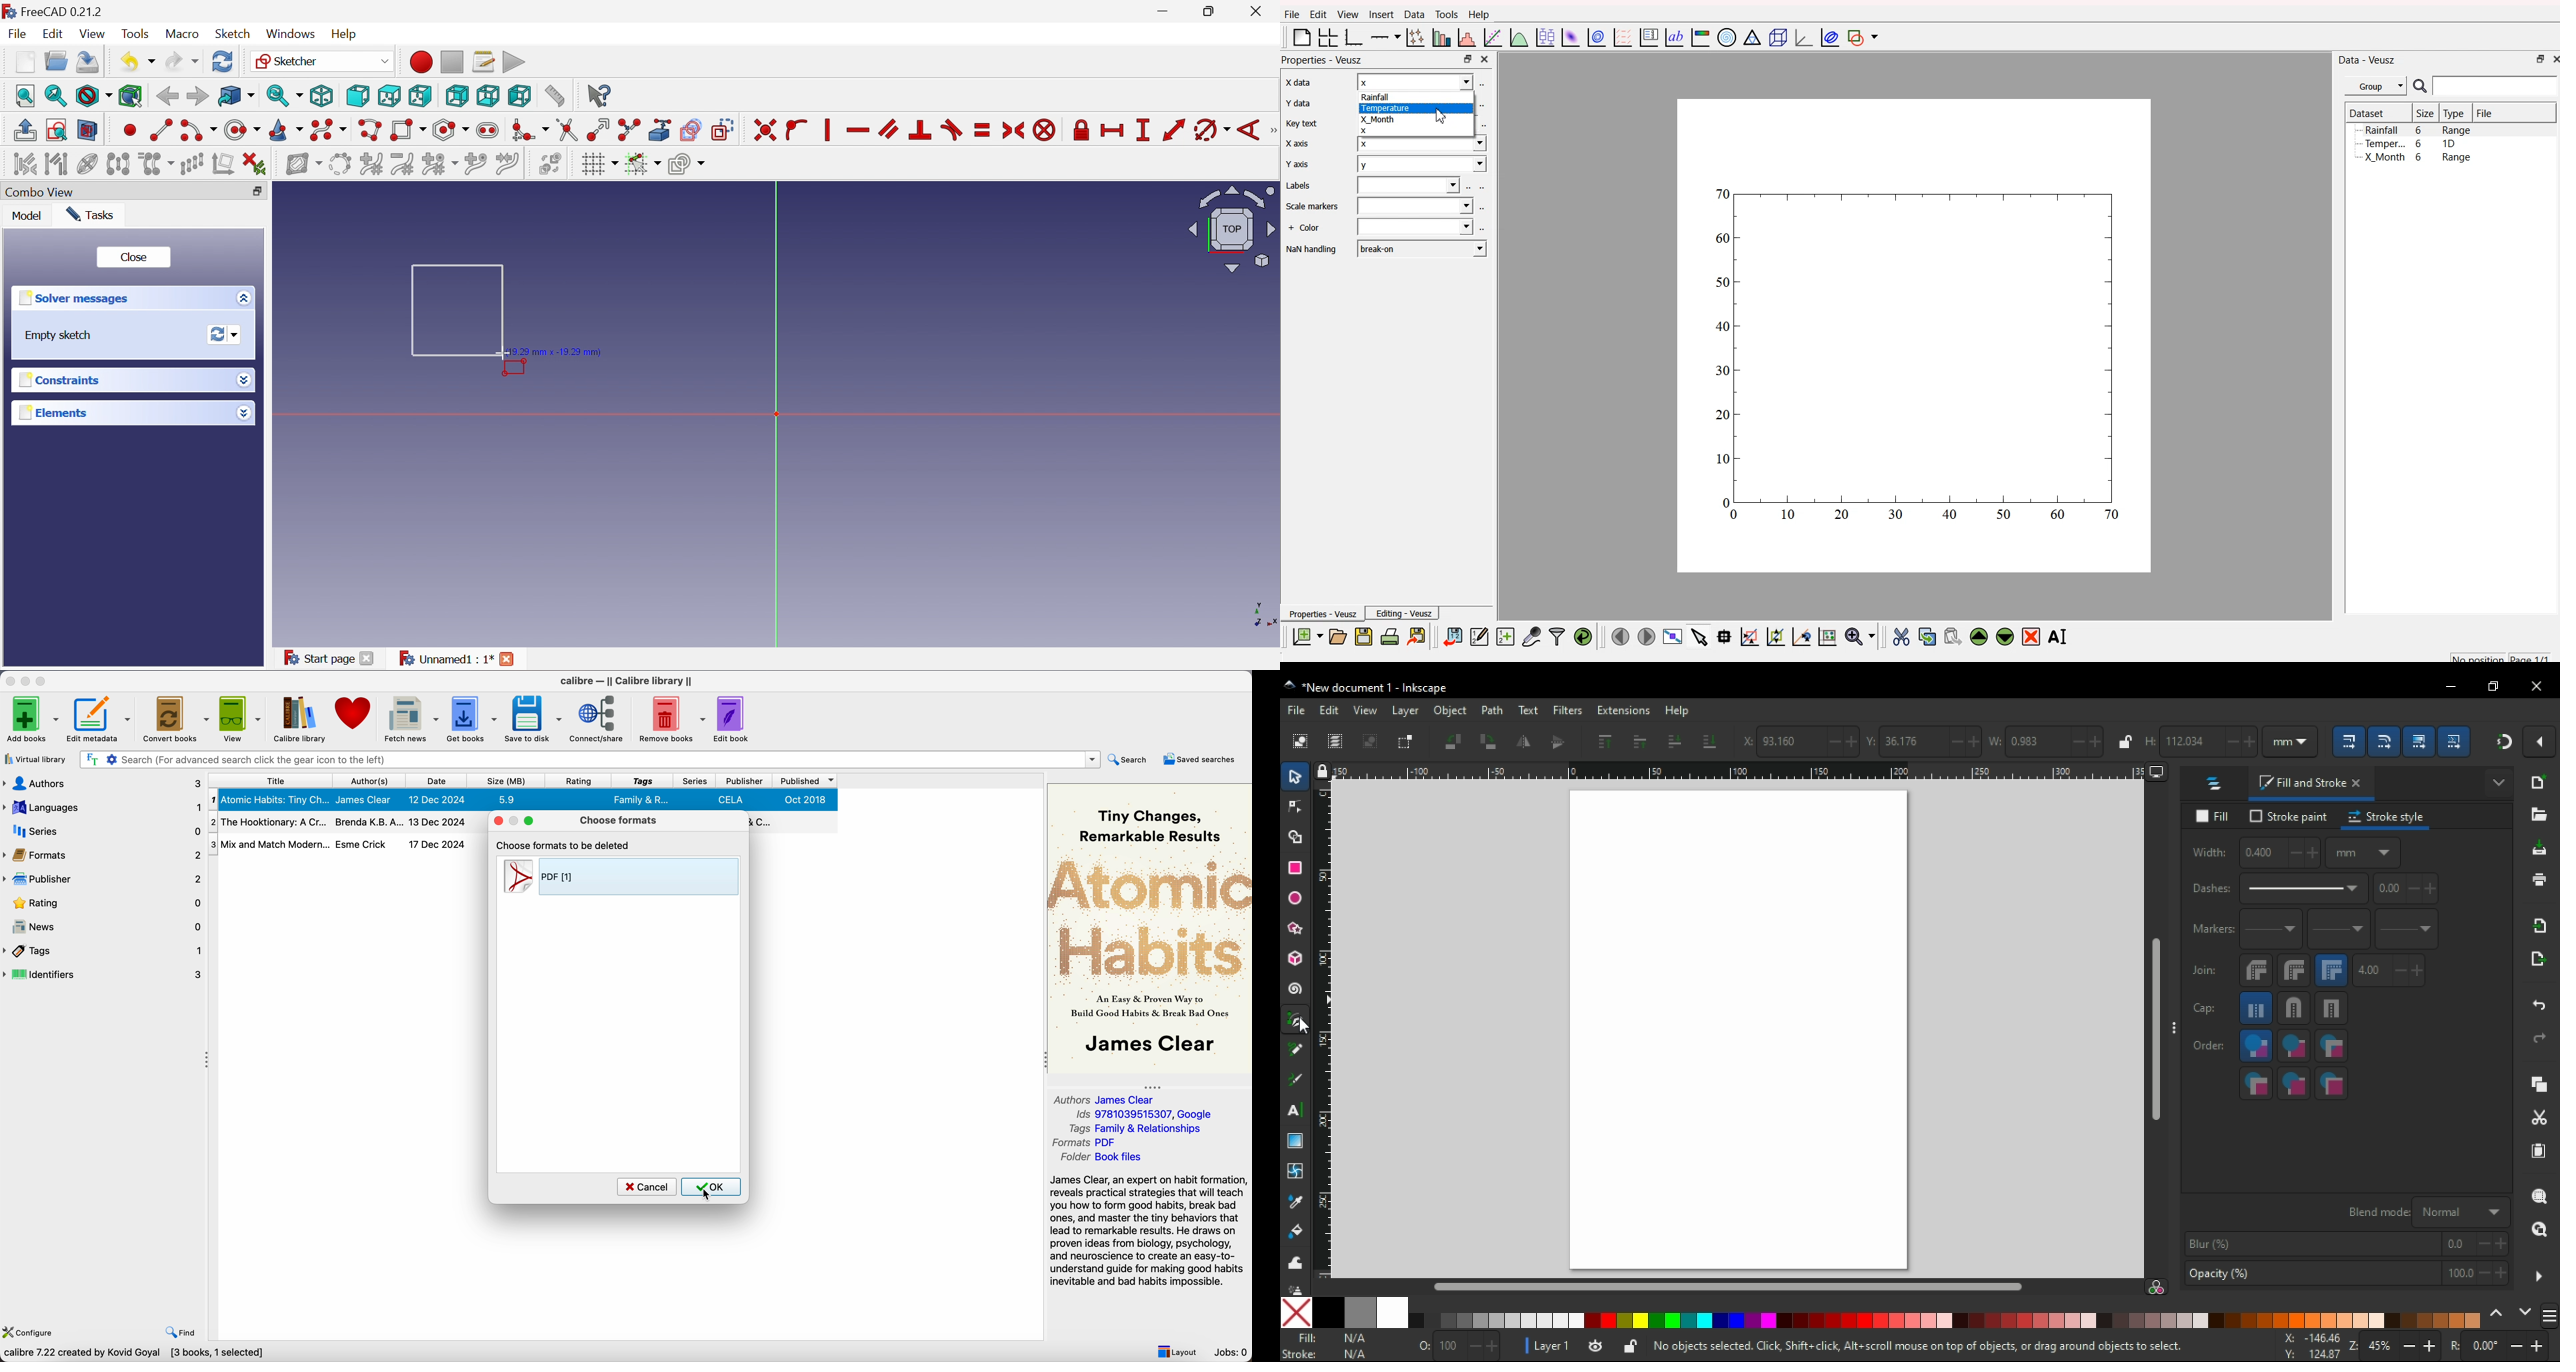  Describe the element at coordinates (1723, 636) in the screenshot. I see `read datapoint on graph` at that location.